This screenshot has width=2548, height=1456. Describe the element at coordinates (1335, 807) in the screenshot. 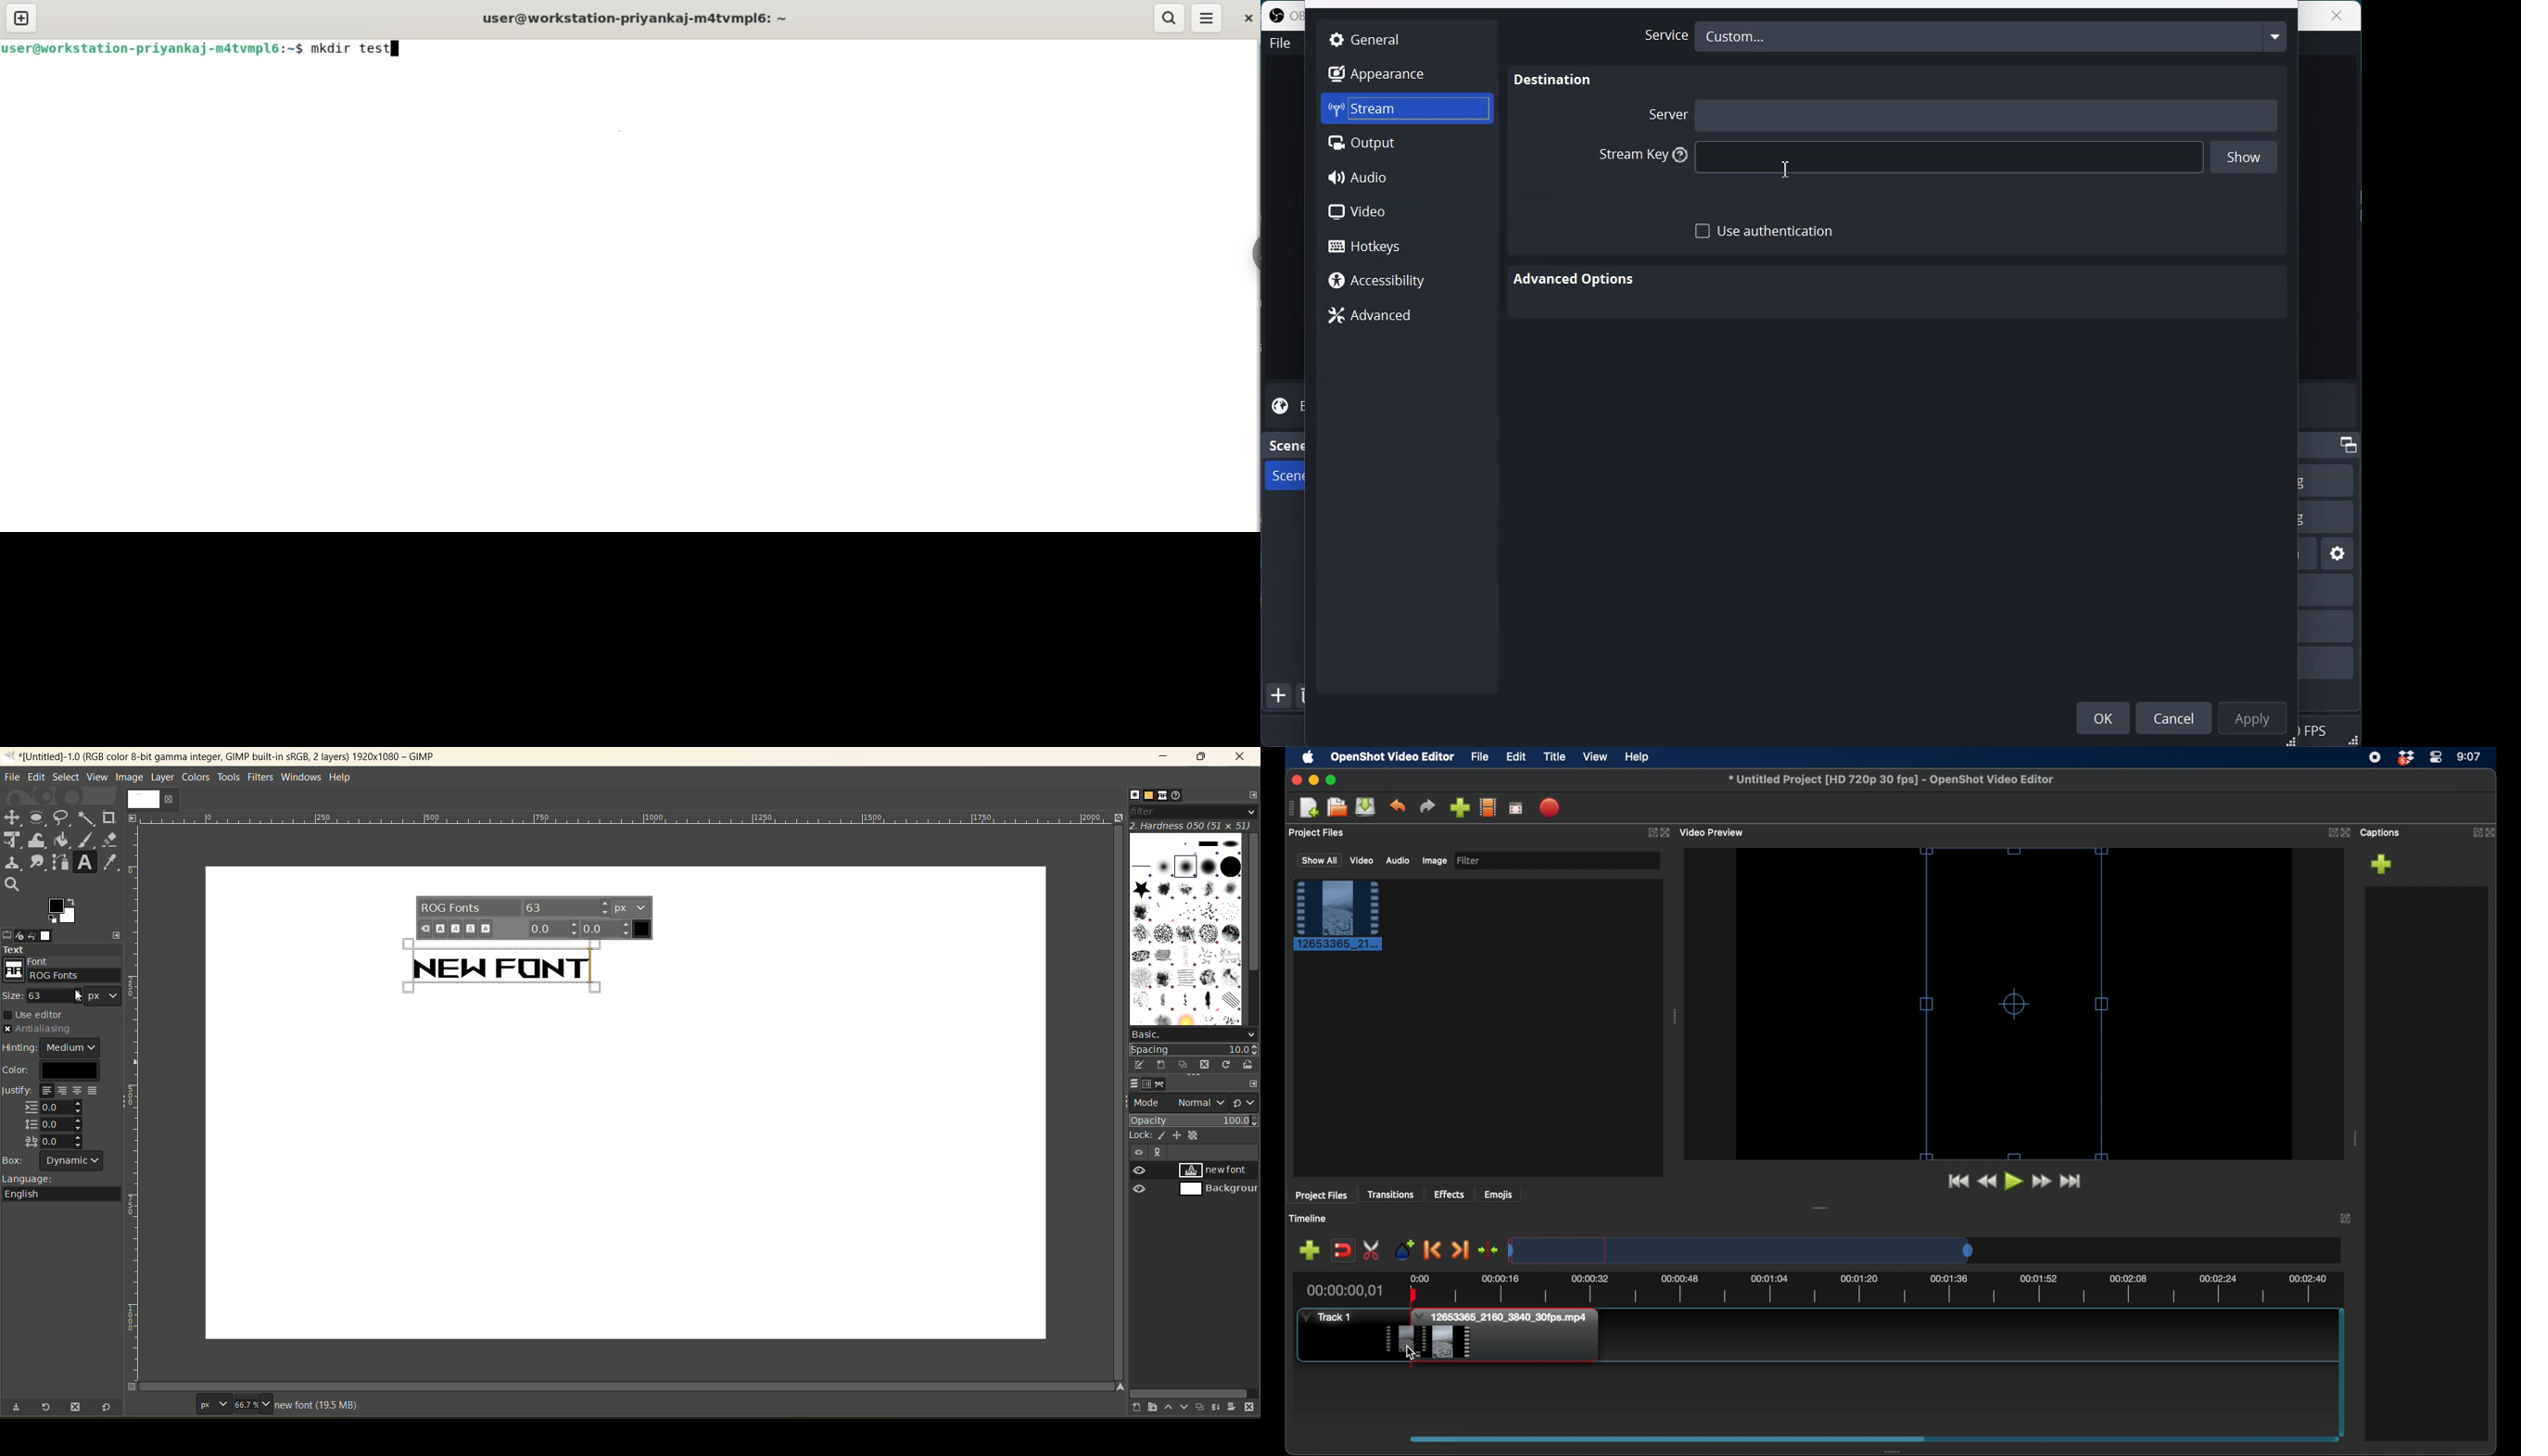

I see `open project` at that location.